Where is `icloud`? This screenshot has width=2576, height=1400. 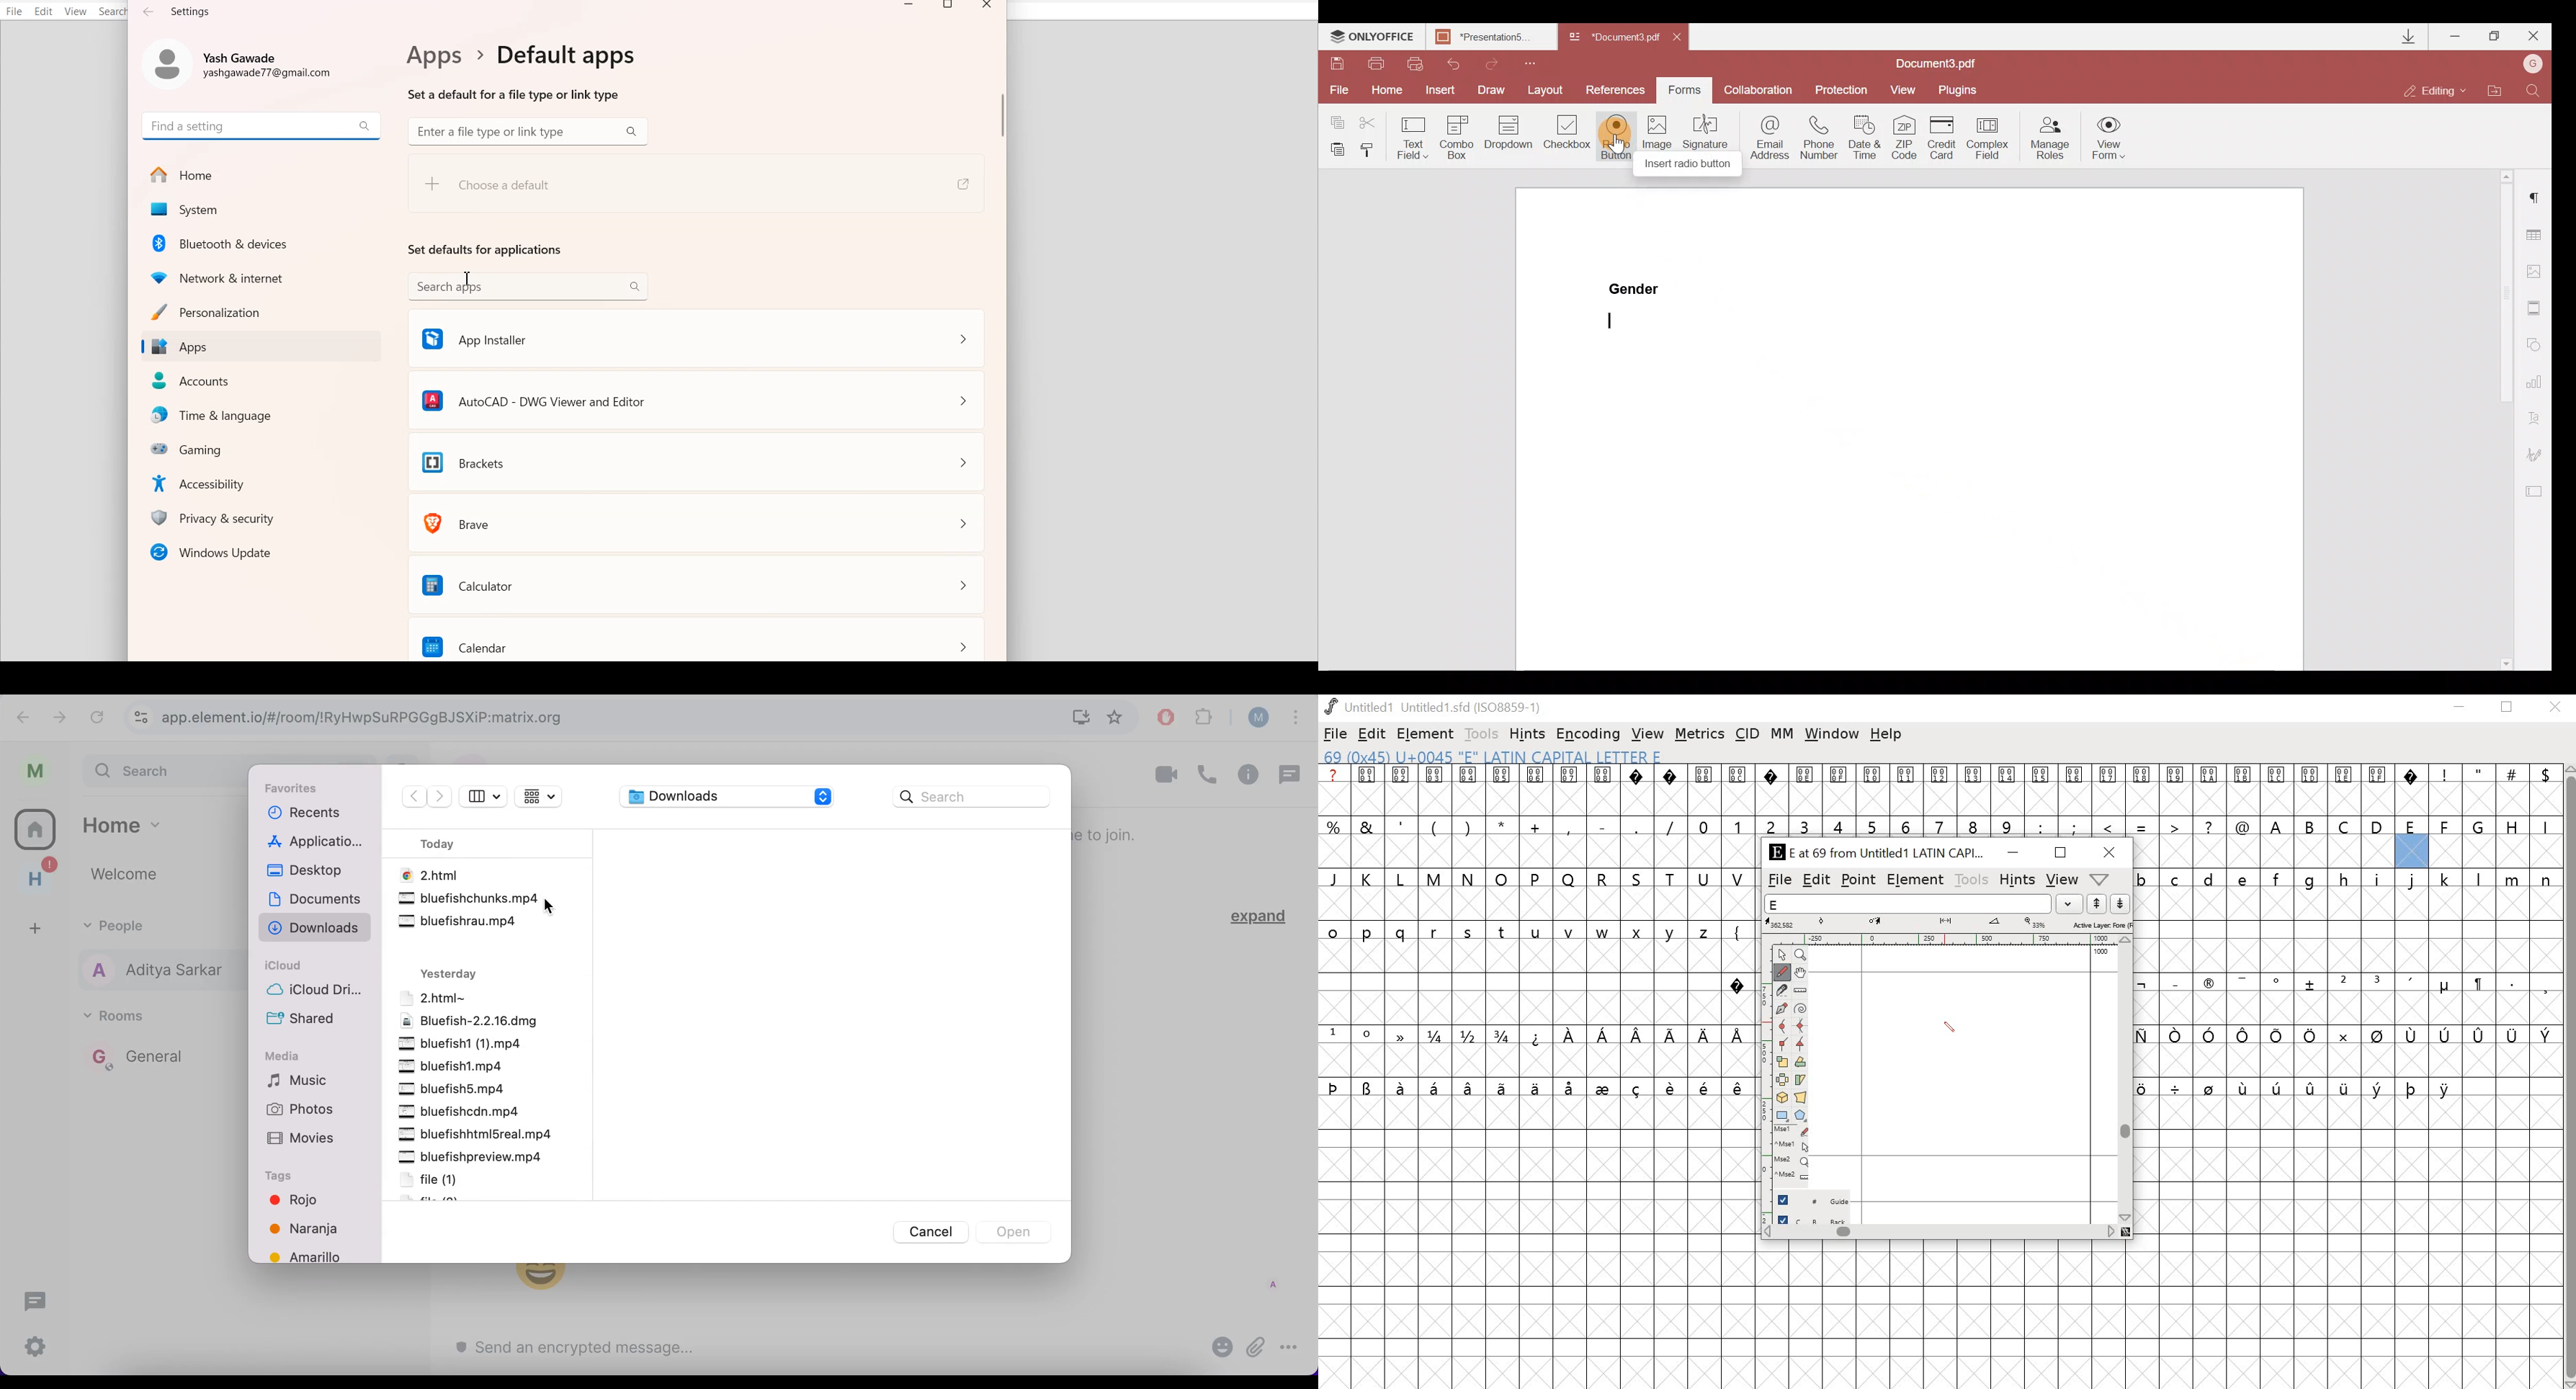
icloud is located at coordinates (289, 963).